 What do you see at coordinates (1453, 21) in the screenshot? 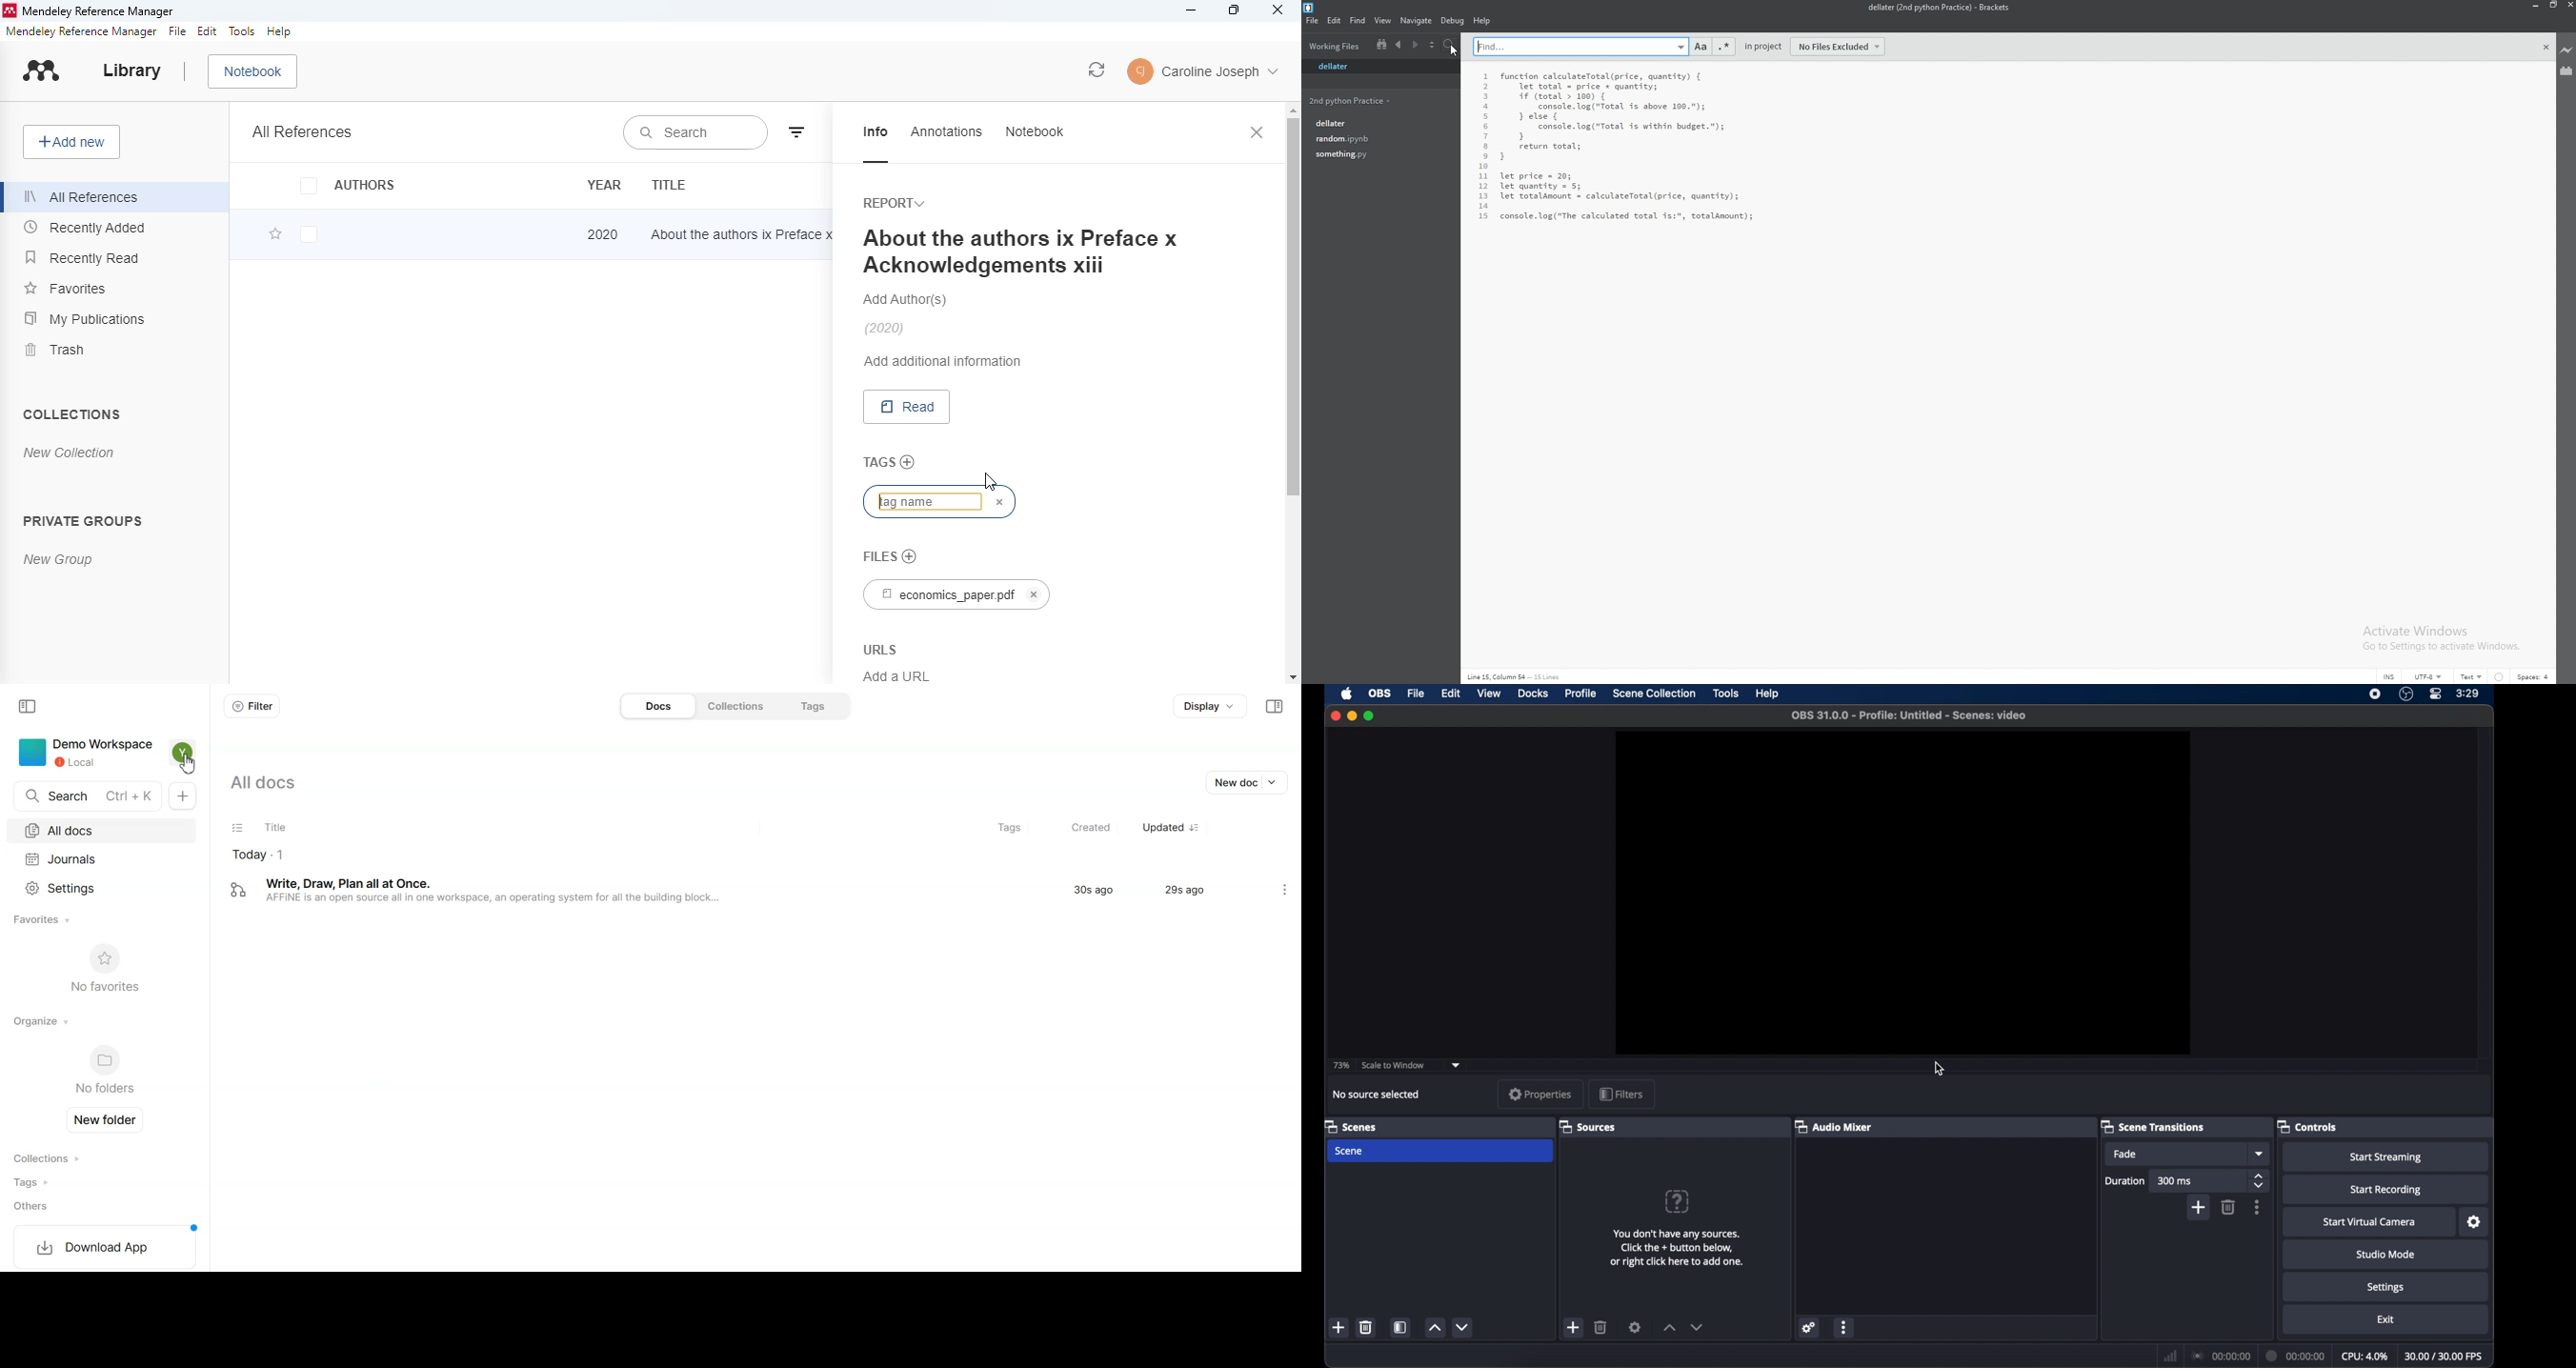
I see `debug` at bounding box center [1453, 21].